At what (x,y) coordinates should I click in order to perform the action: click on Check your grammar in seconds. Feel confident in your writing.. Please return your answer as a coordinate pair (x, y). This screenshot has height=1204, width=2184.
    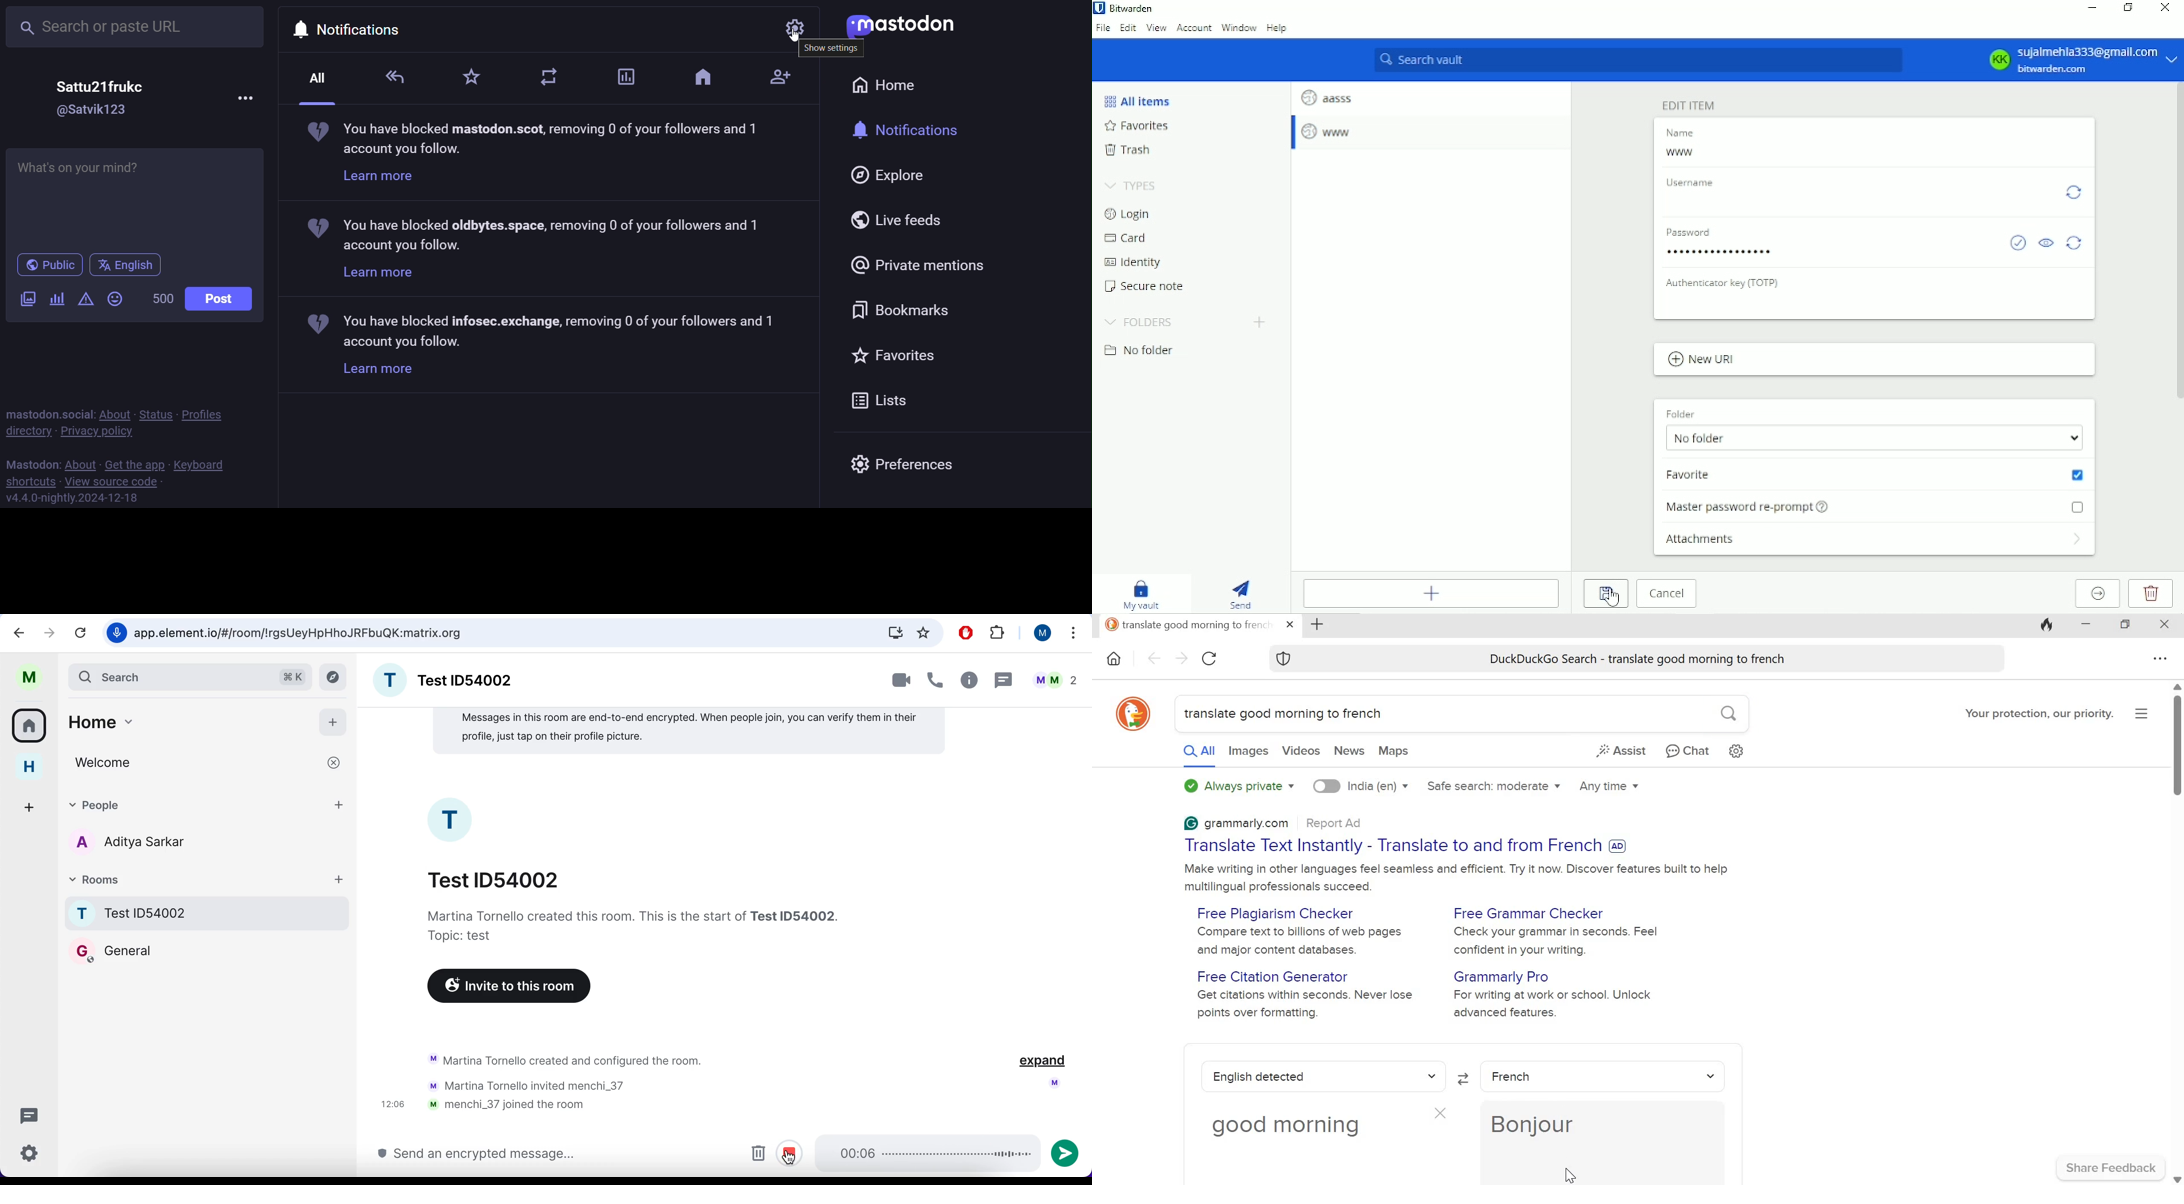
    Looking at the image, I should click on (1562, 941).